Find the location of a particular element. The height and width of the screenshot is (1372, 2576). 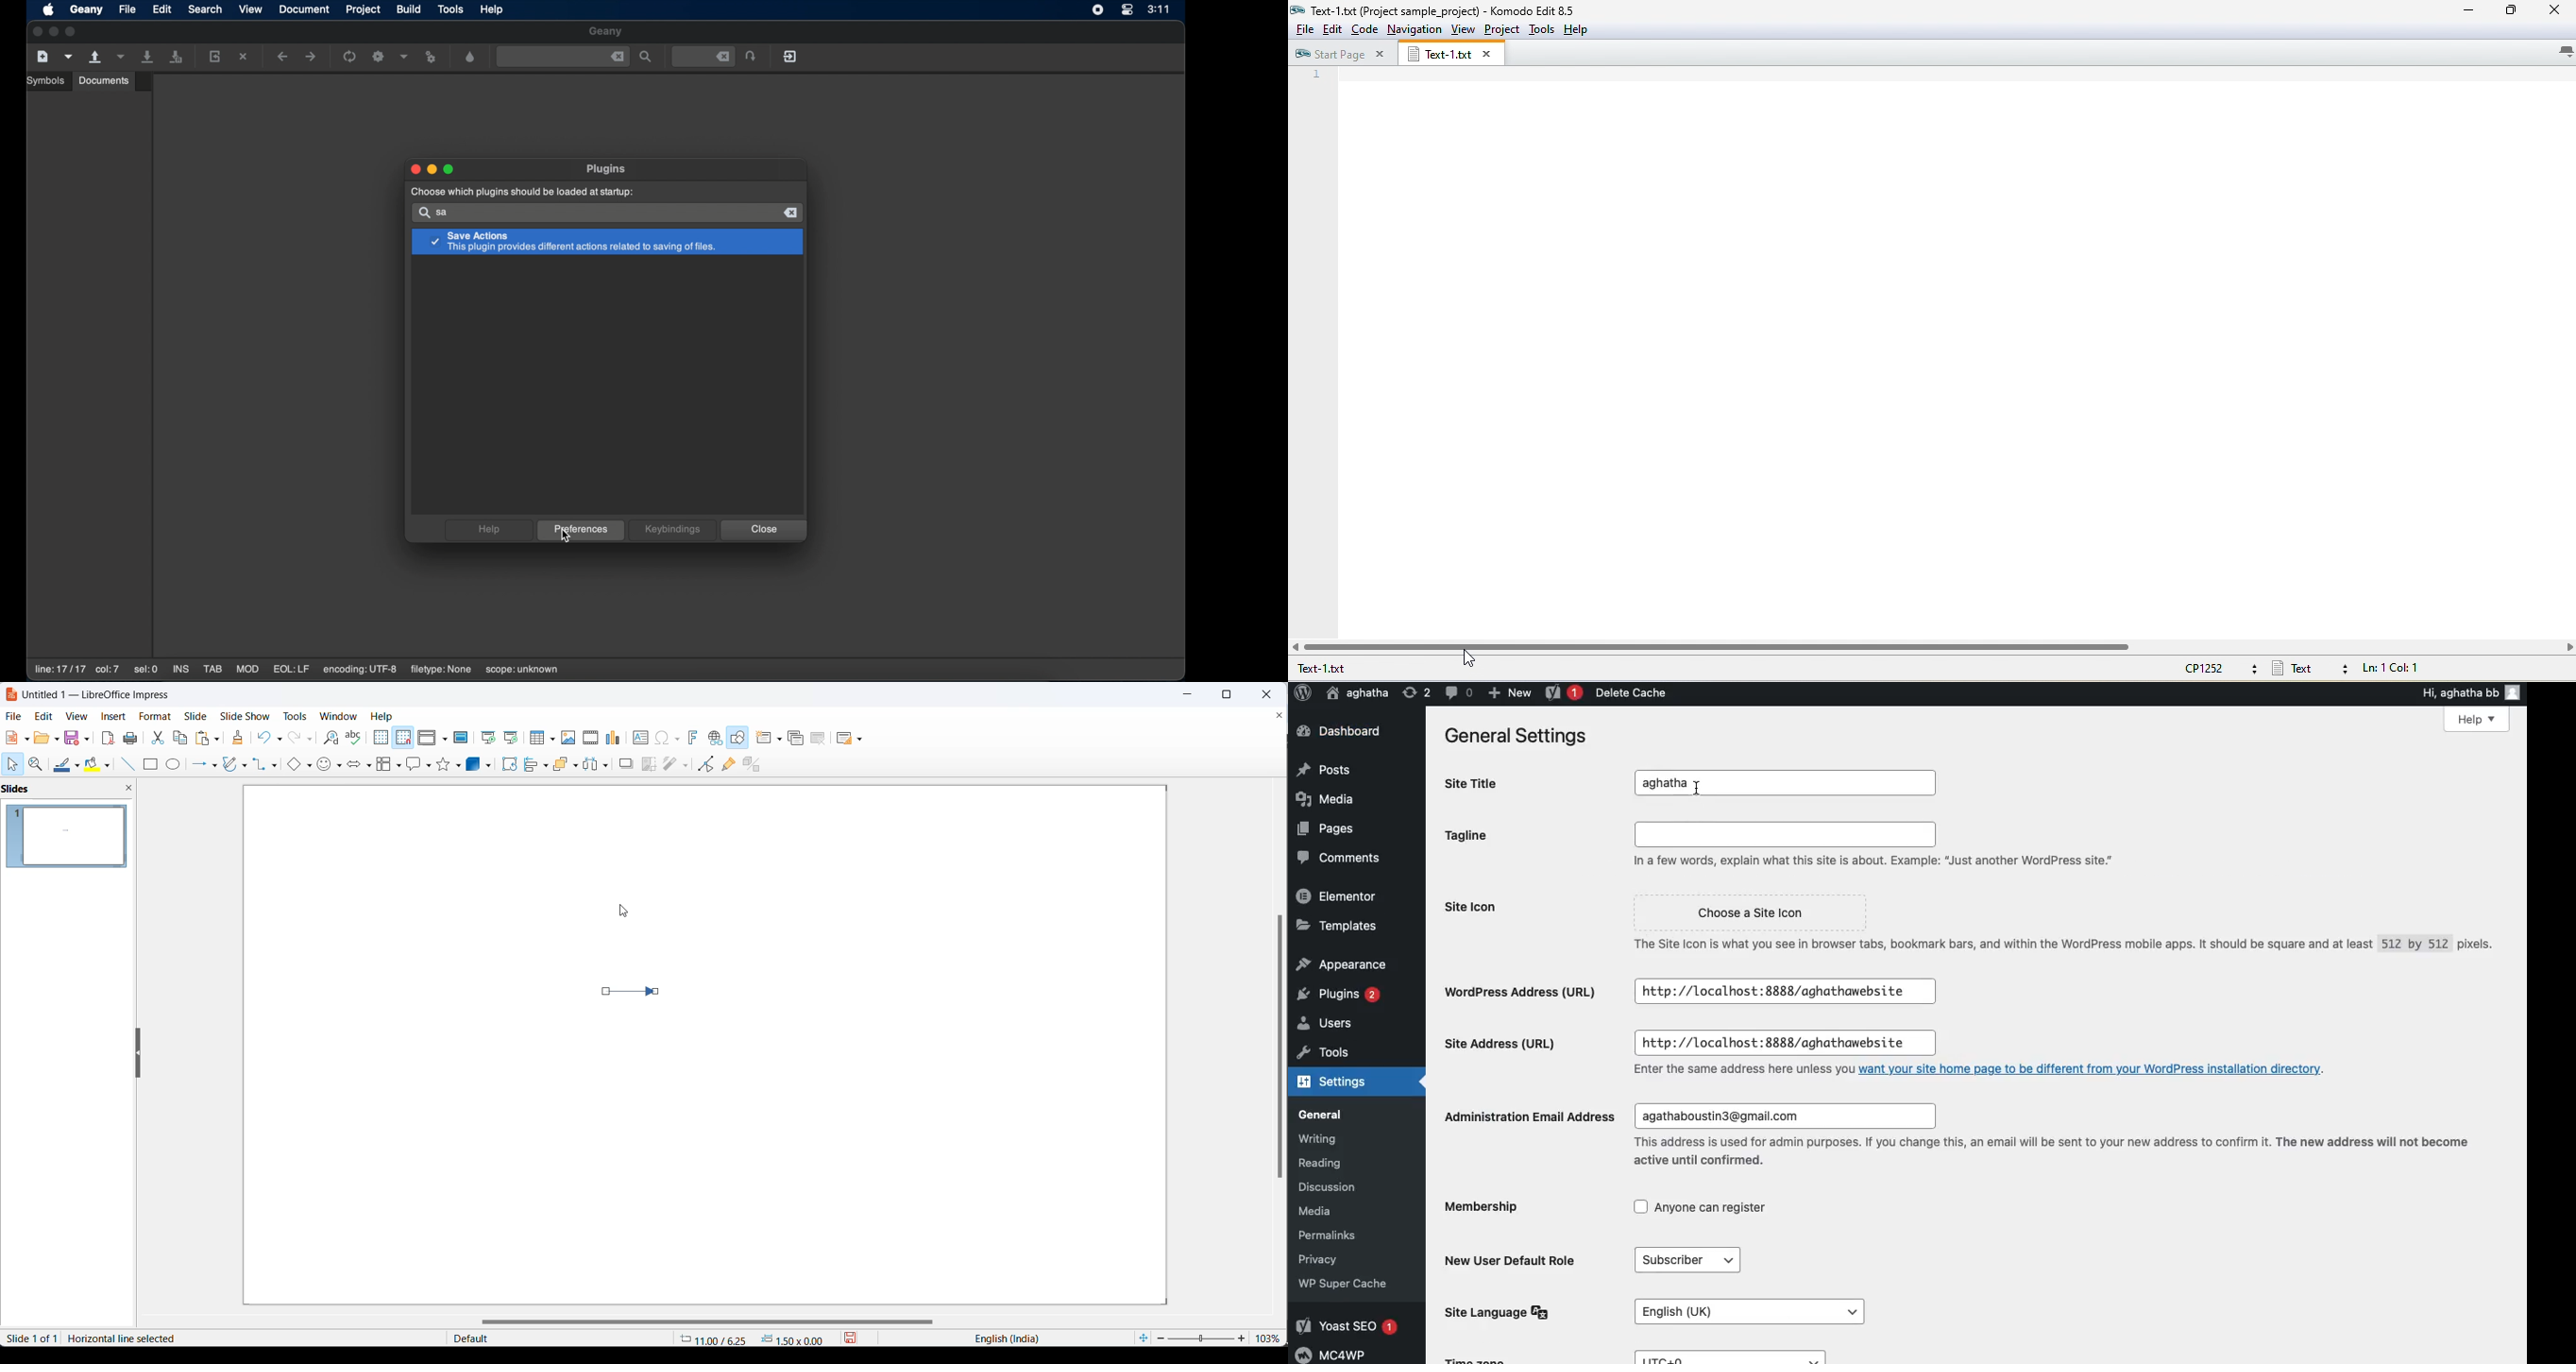

open a recent file is located at coordinates (121, 57).